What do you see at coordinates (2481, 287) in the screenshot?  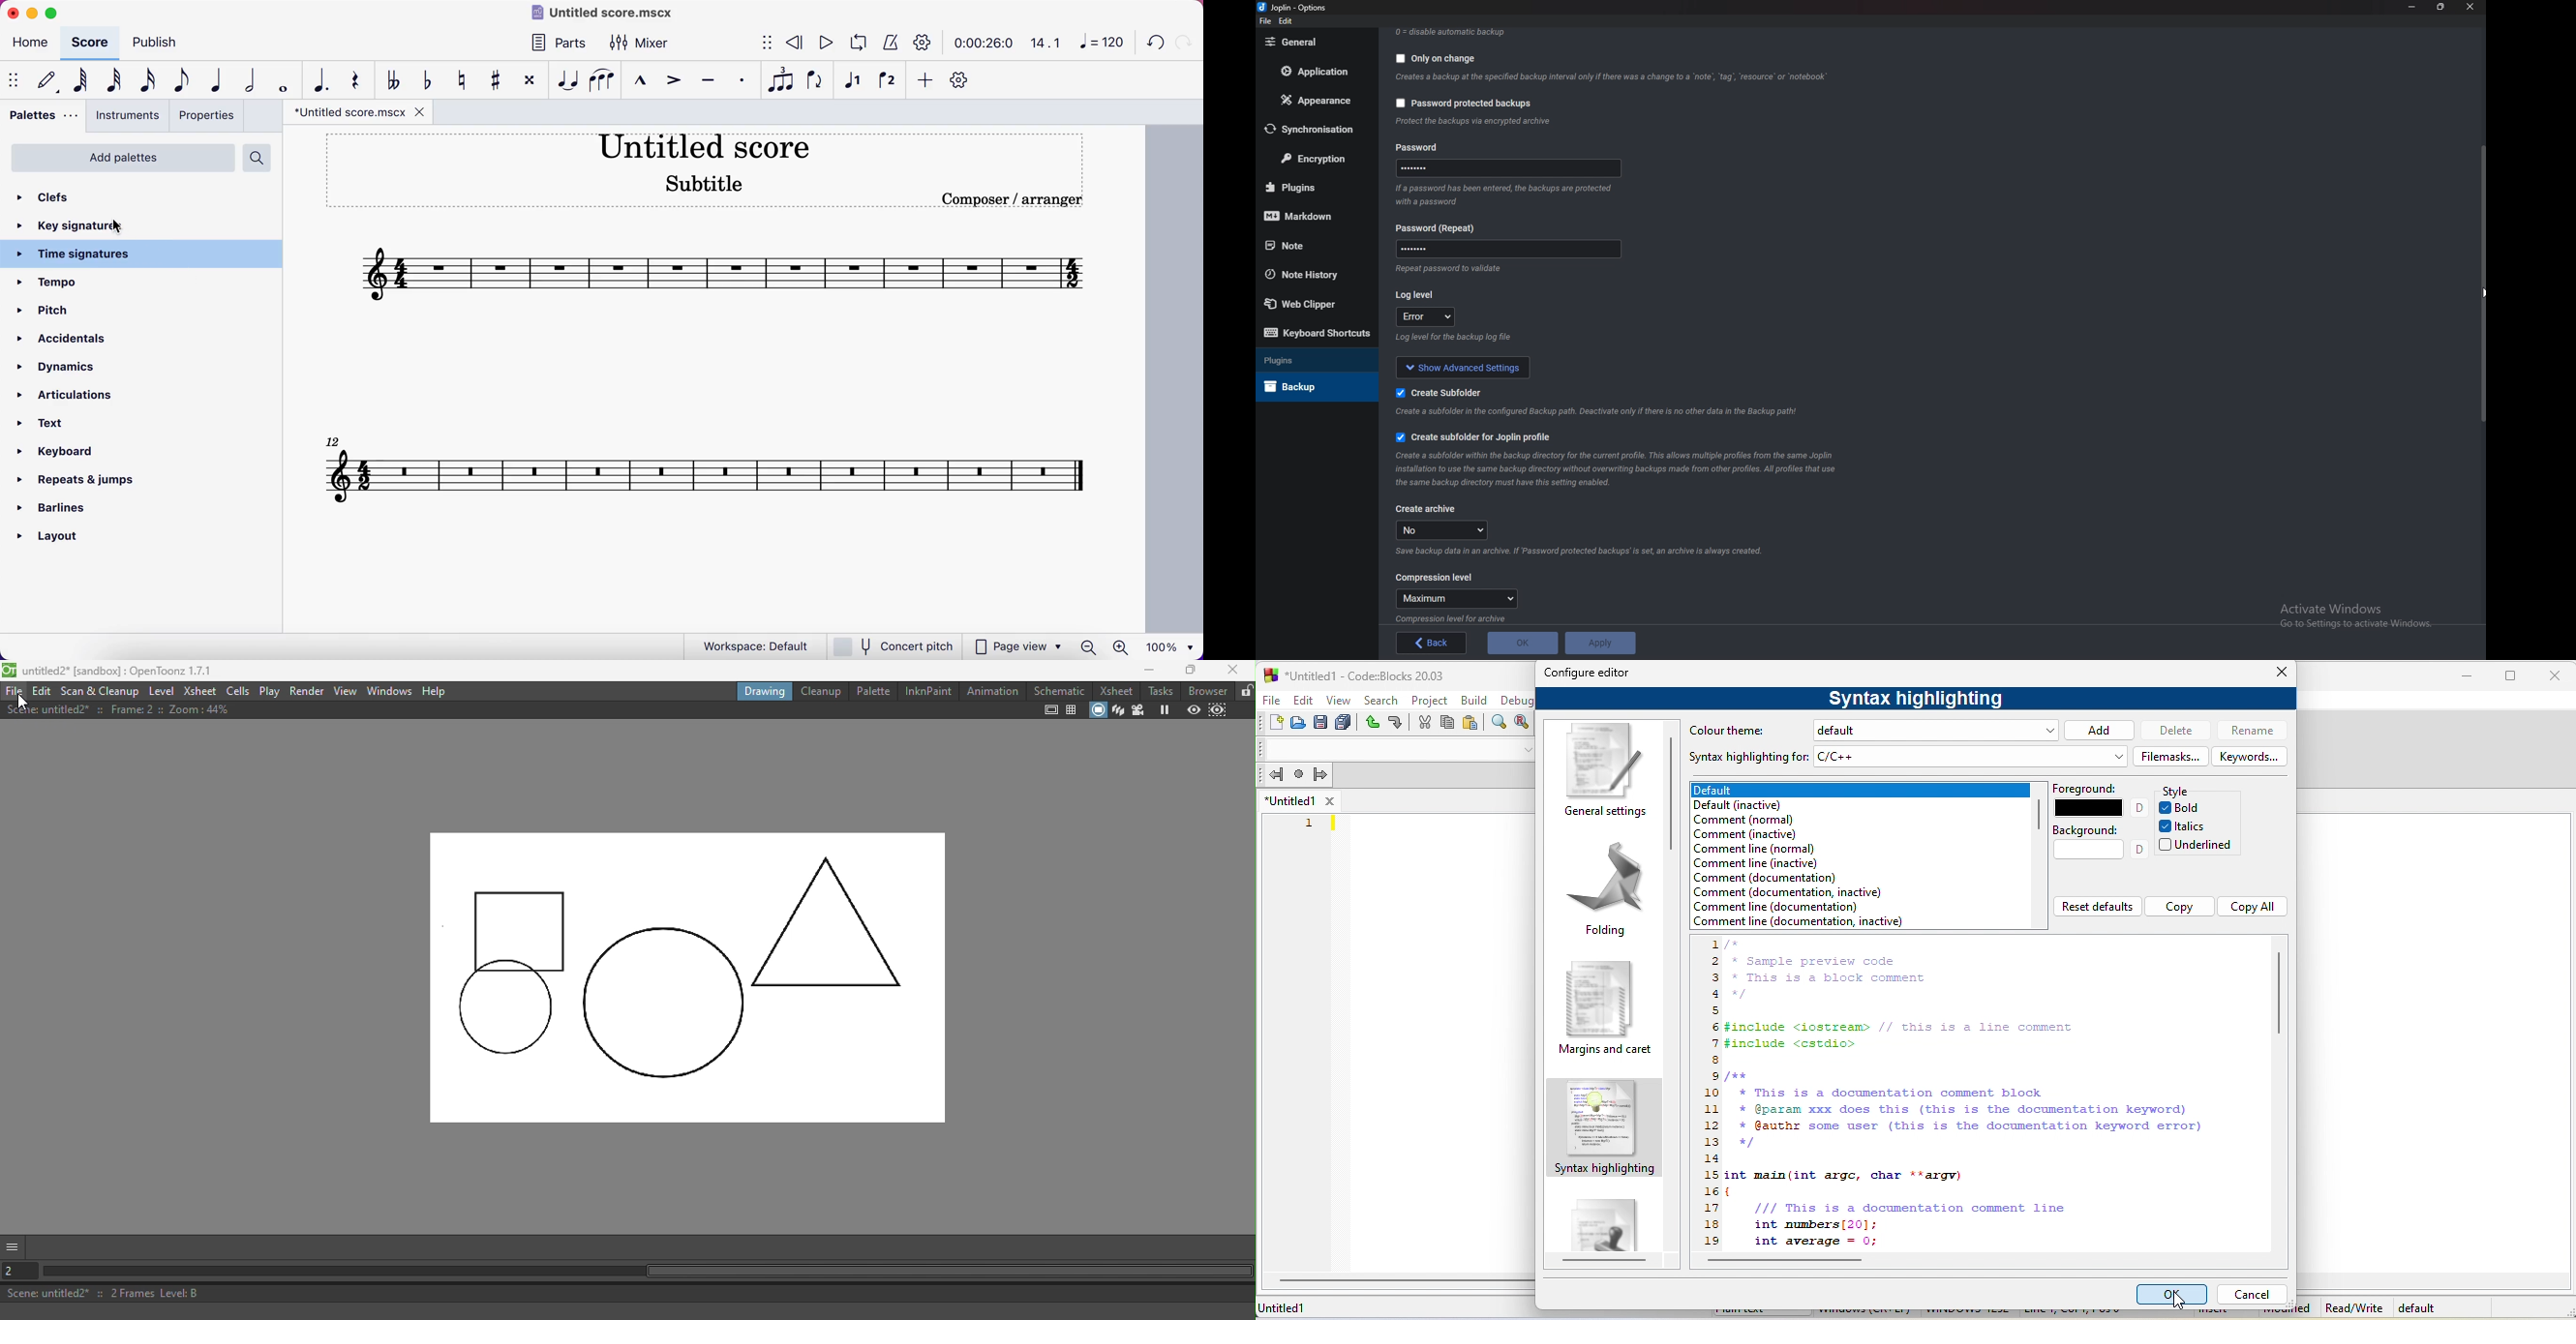 I see `scroll bar` at bounding box center [2481, 287].